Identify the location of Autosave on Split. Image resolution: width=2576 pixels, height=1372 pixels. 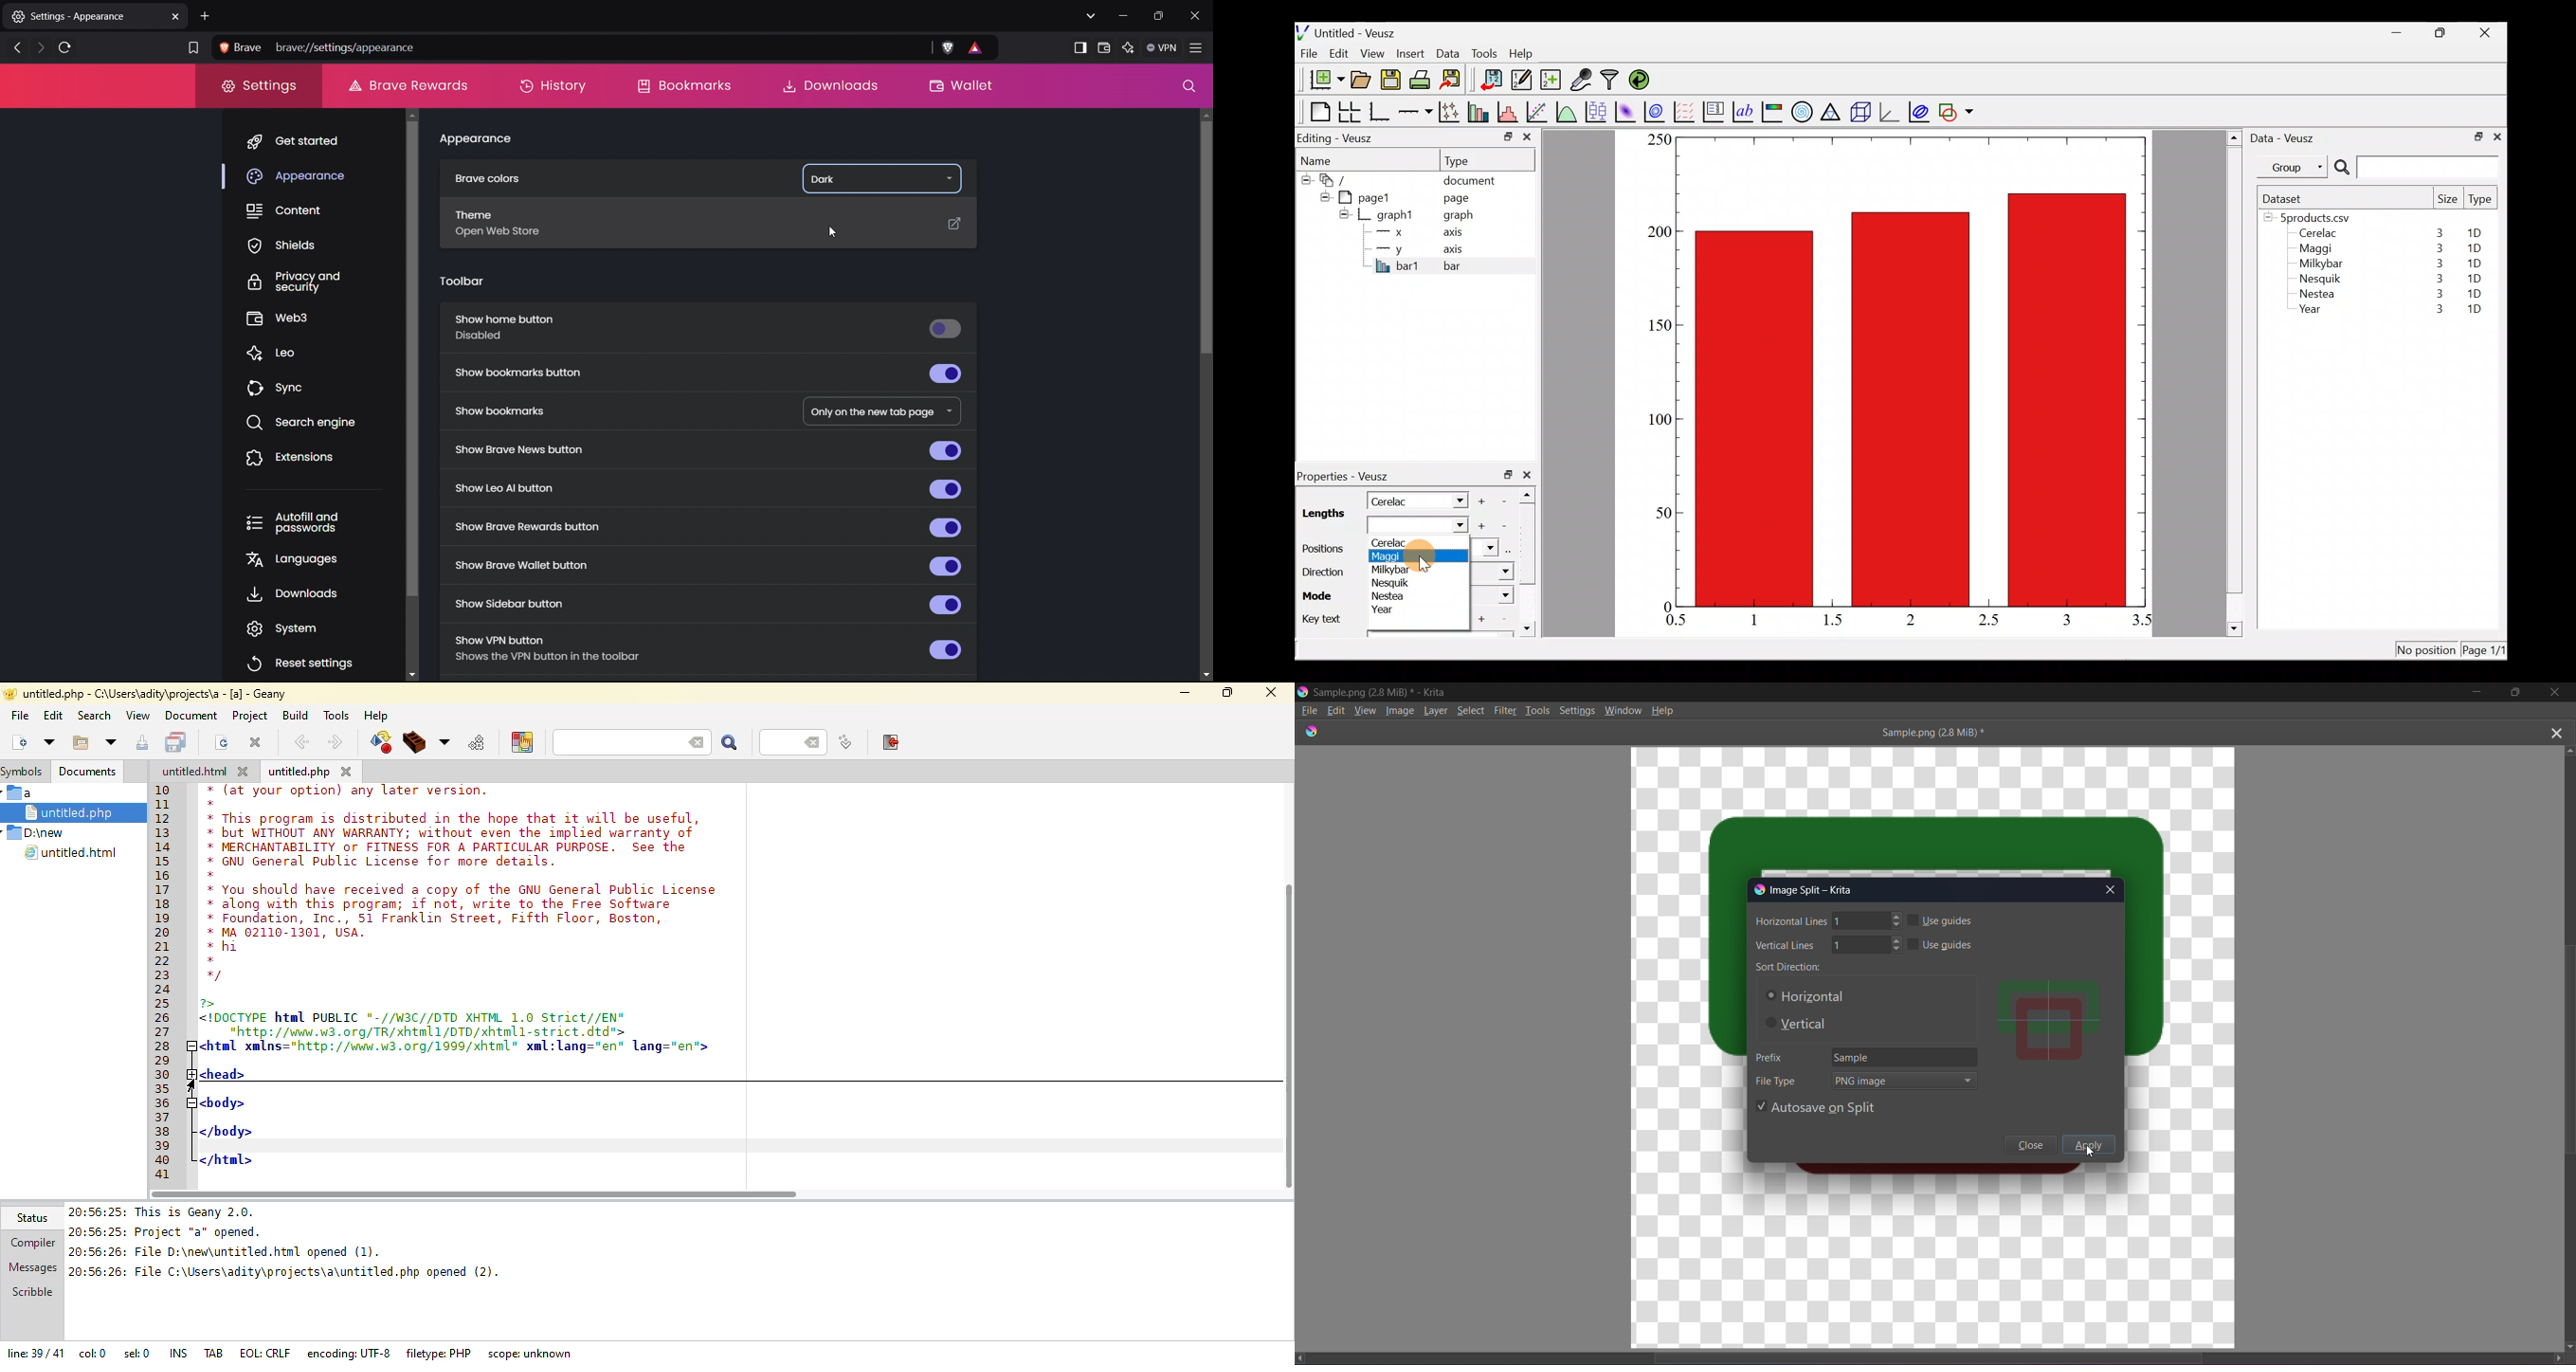
(1815, 1106).